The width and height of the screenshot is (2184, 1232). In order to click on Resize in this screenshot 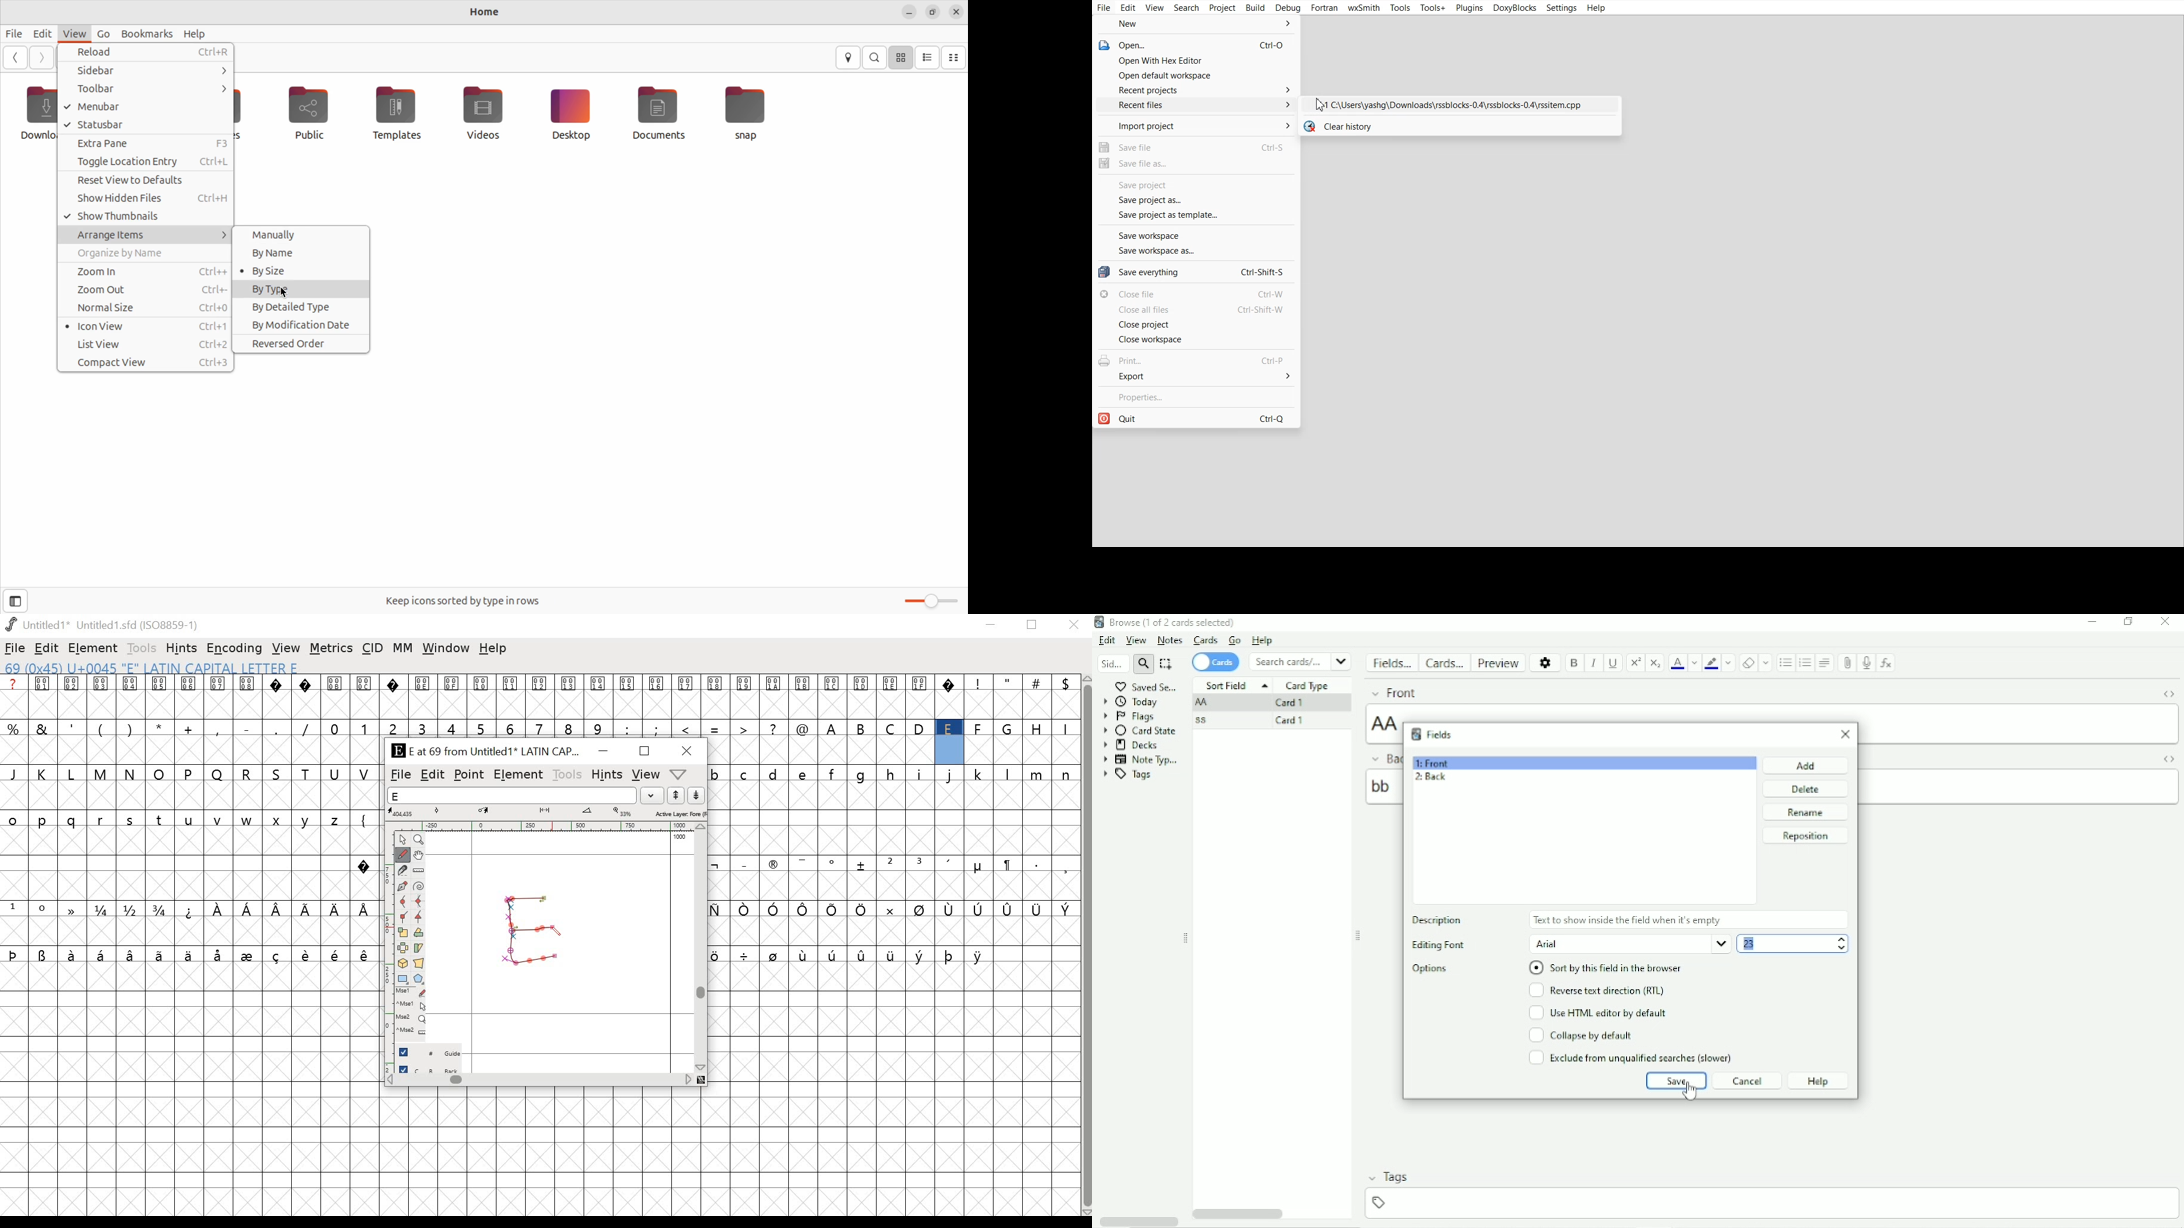, I will do `click(1359, 935)`.